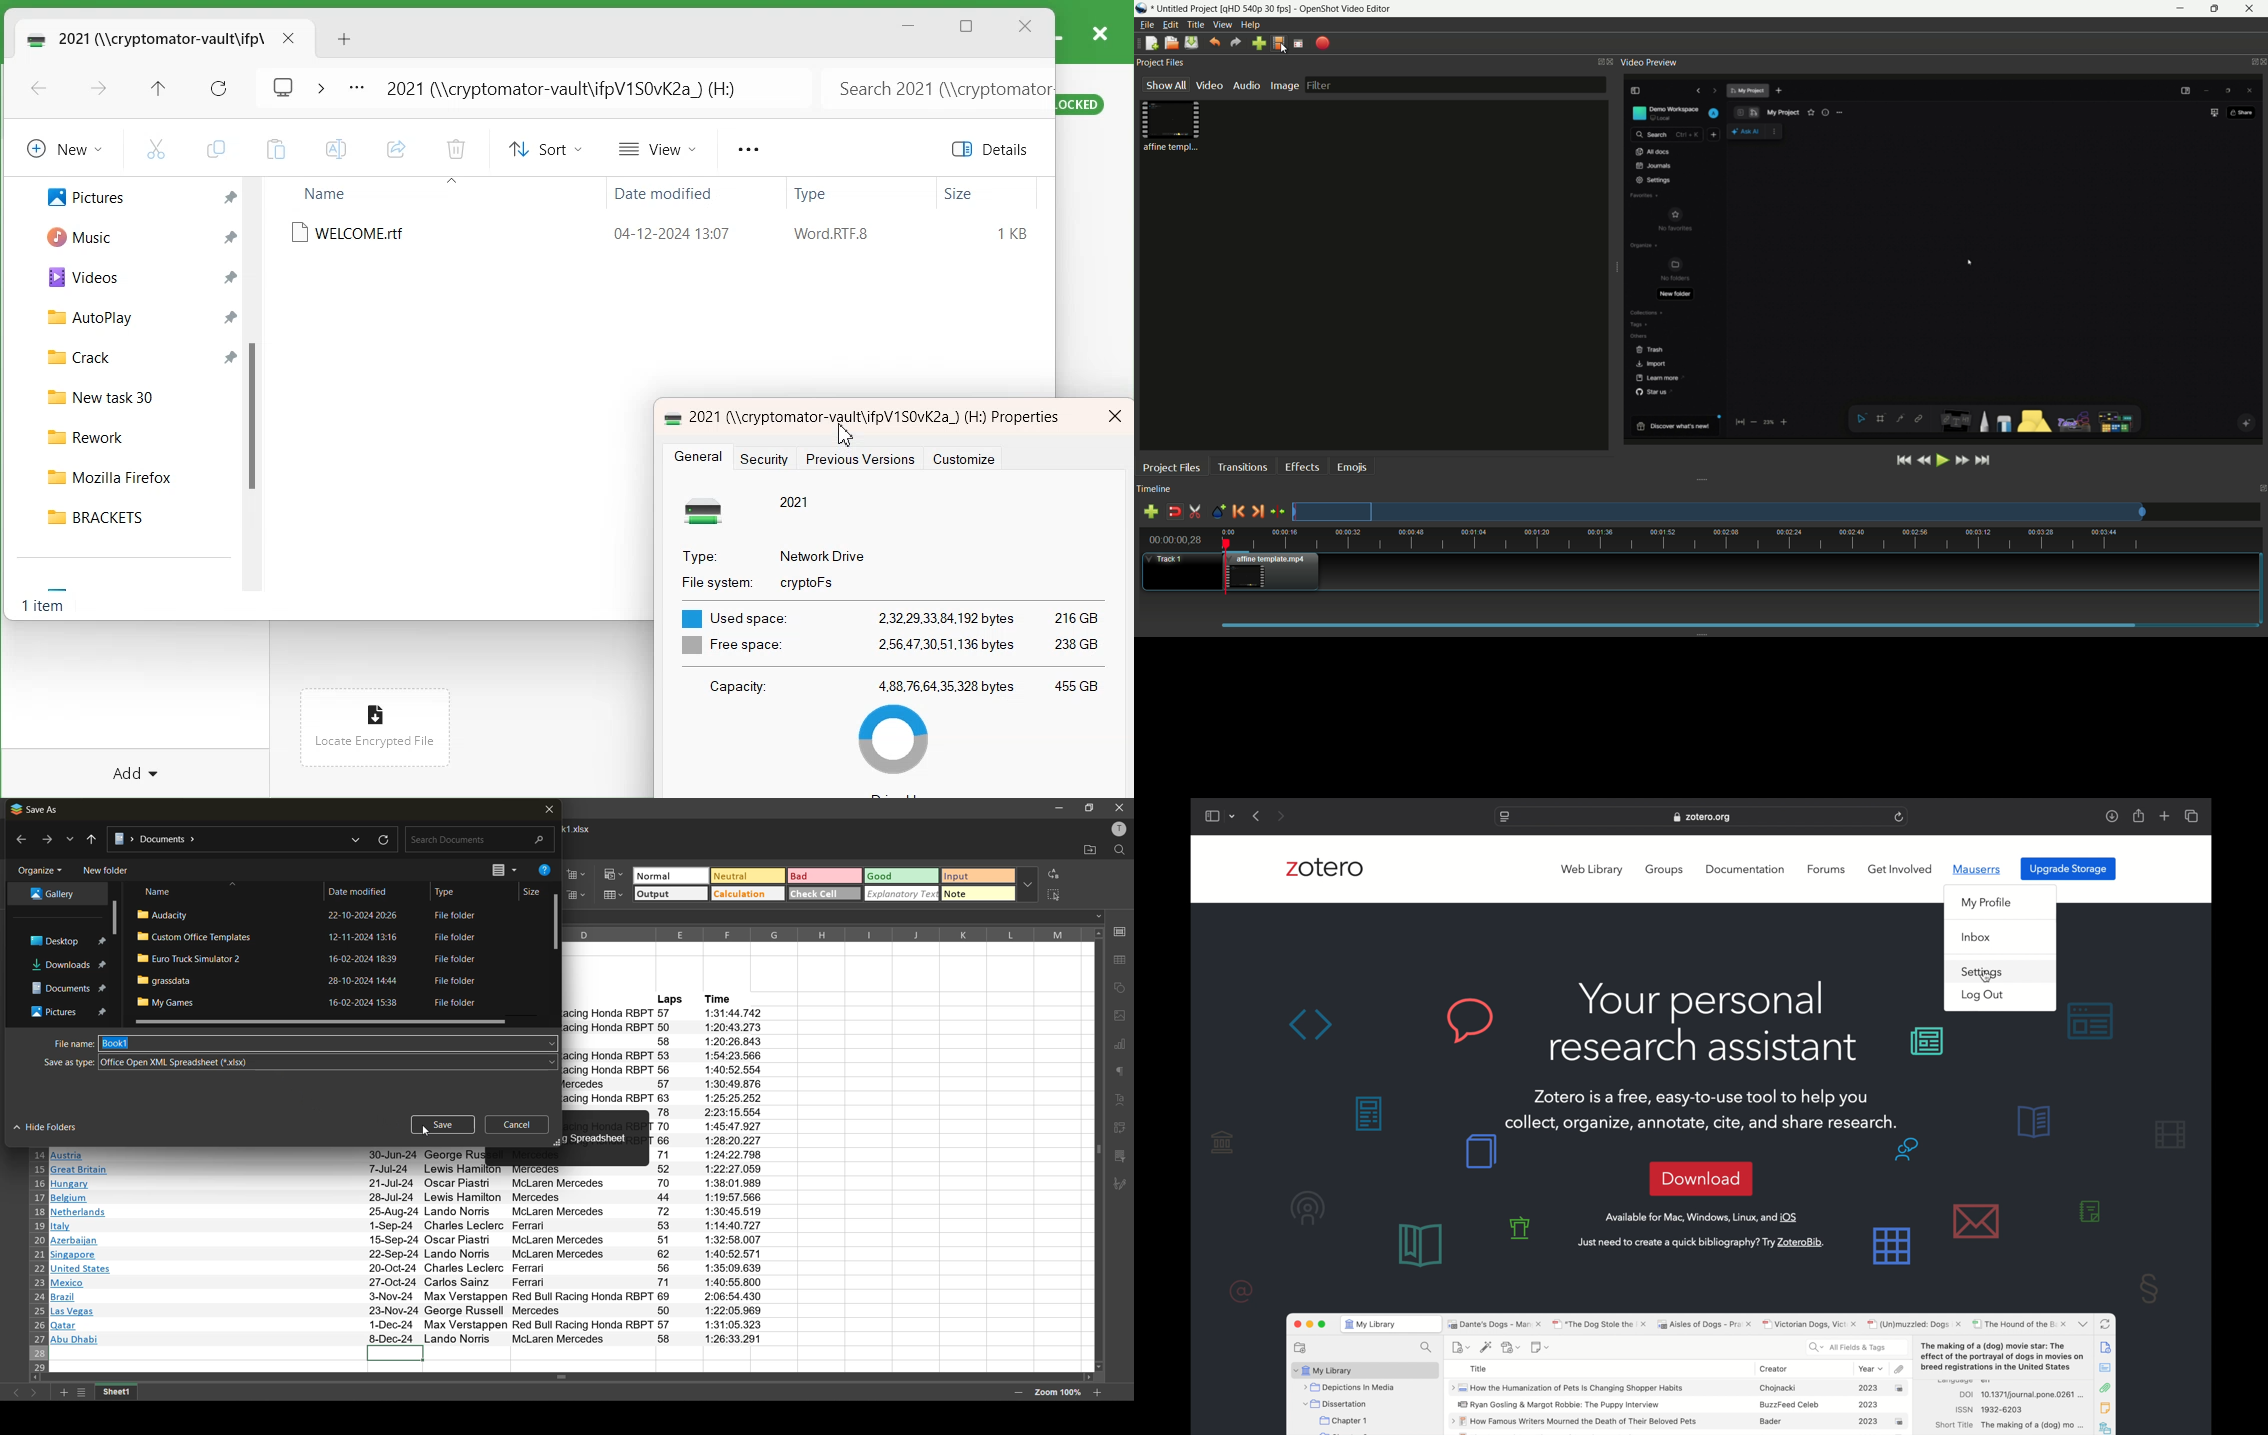  Describe the element at coordinates (745, 685) in the screenshot. I see `Capacity:` at that location.